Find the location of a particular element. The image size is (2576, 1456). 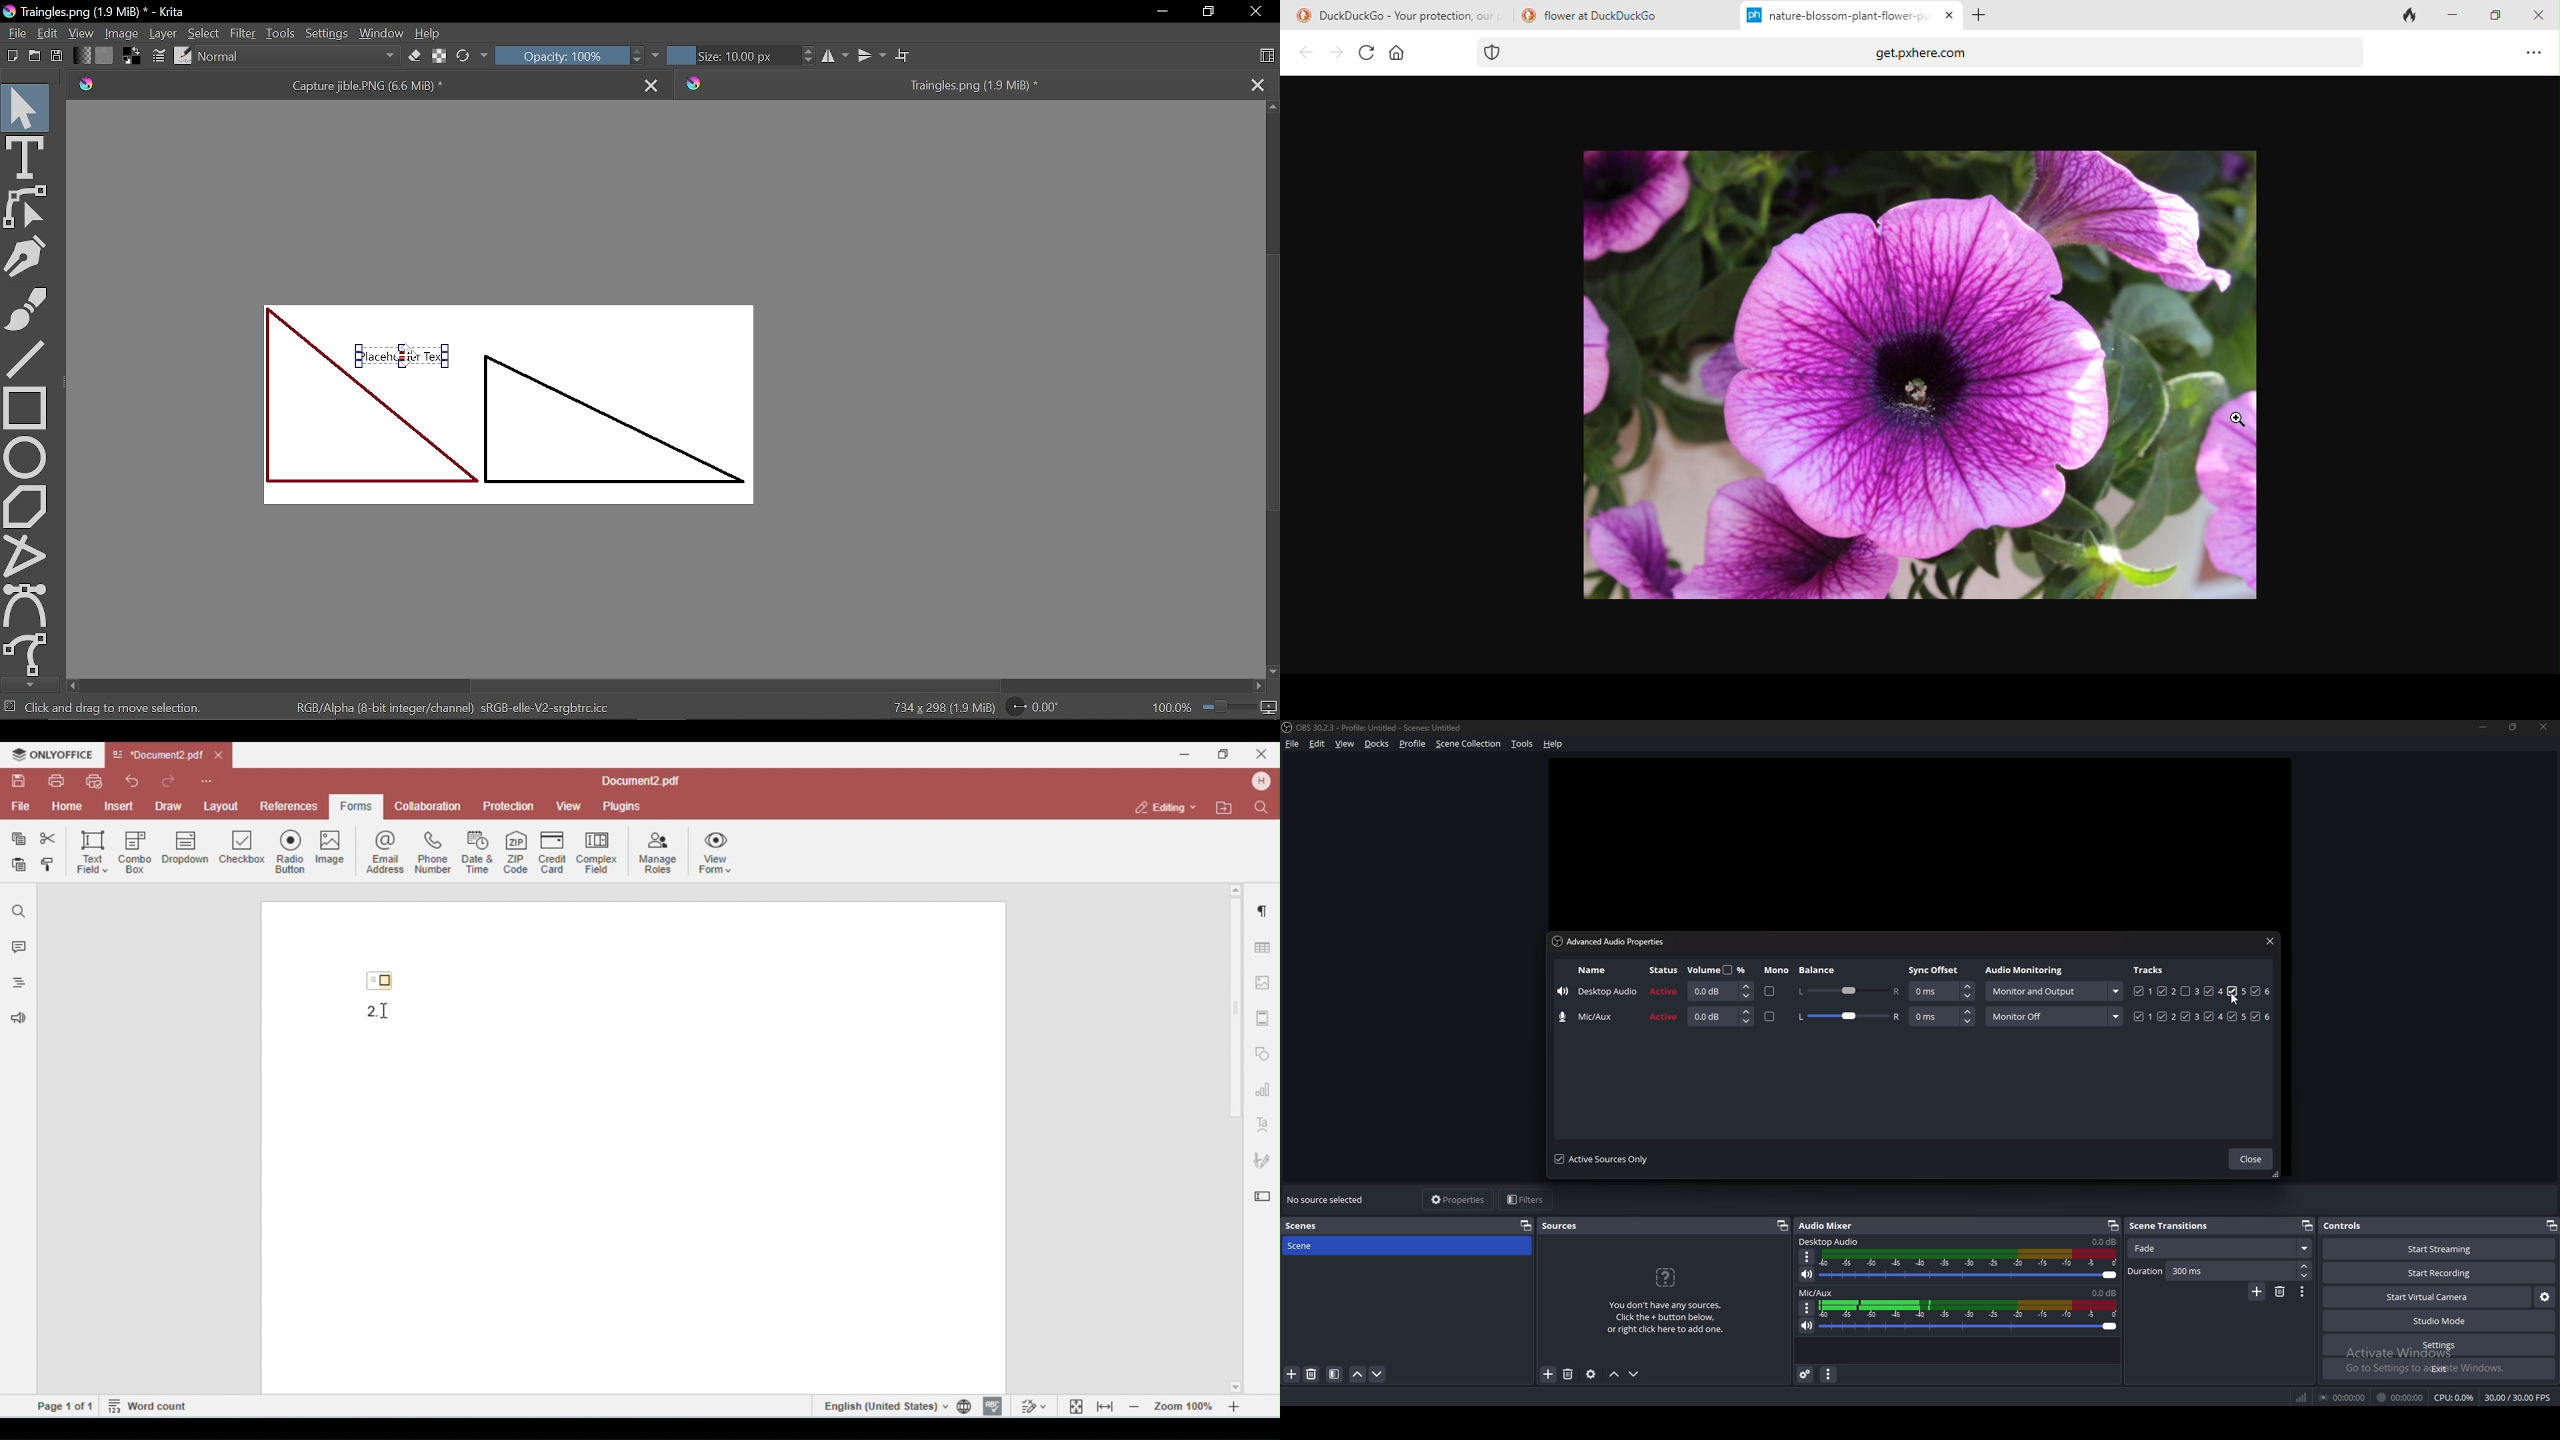

Fill pattern is located at coordinates (105, 55).